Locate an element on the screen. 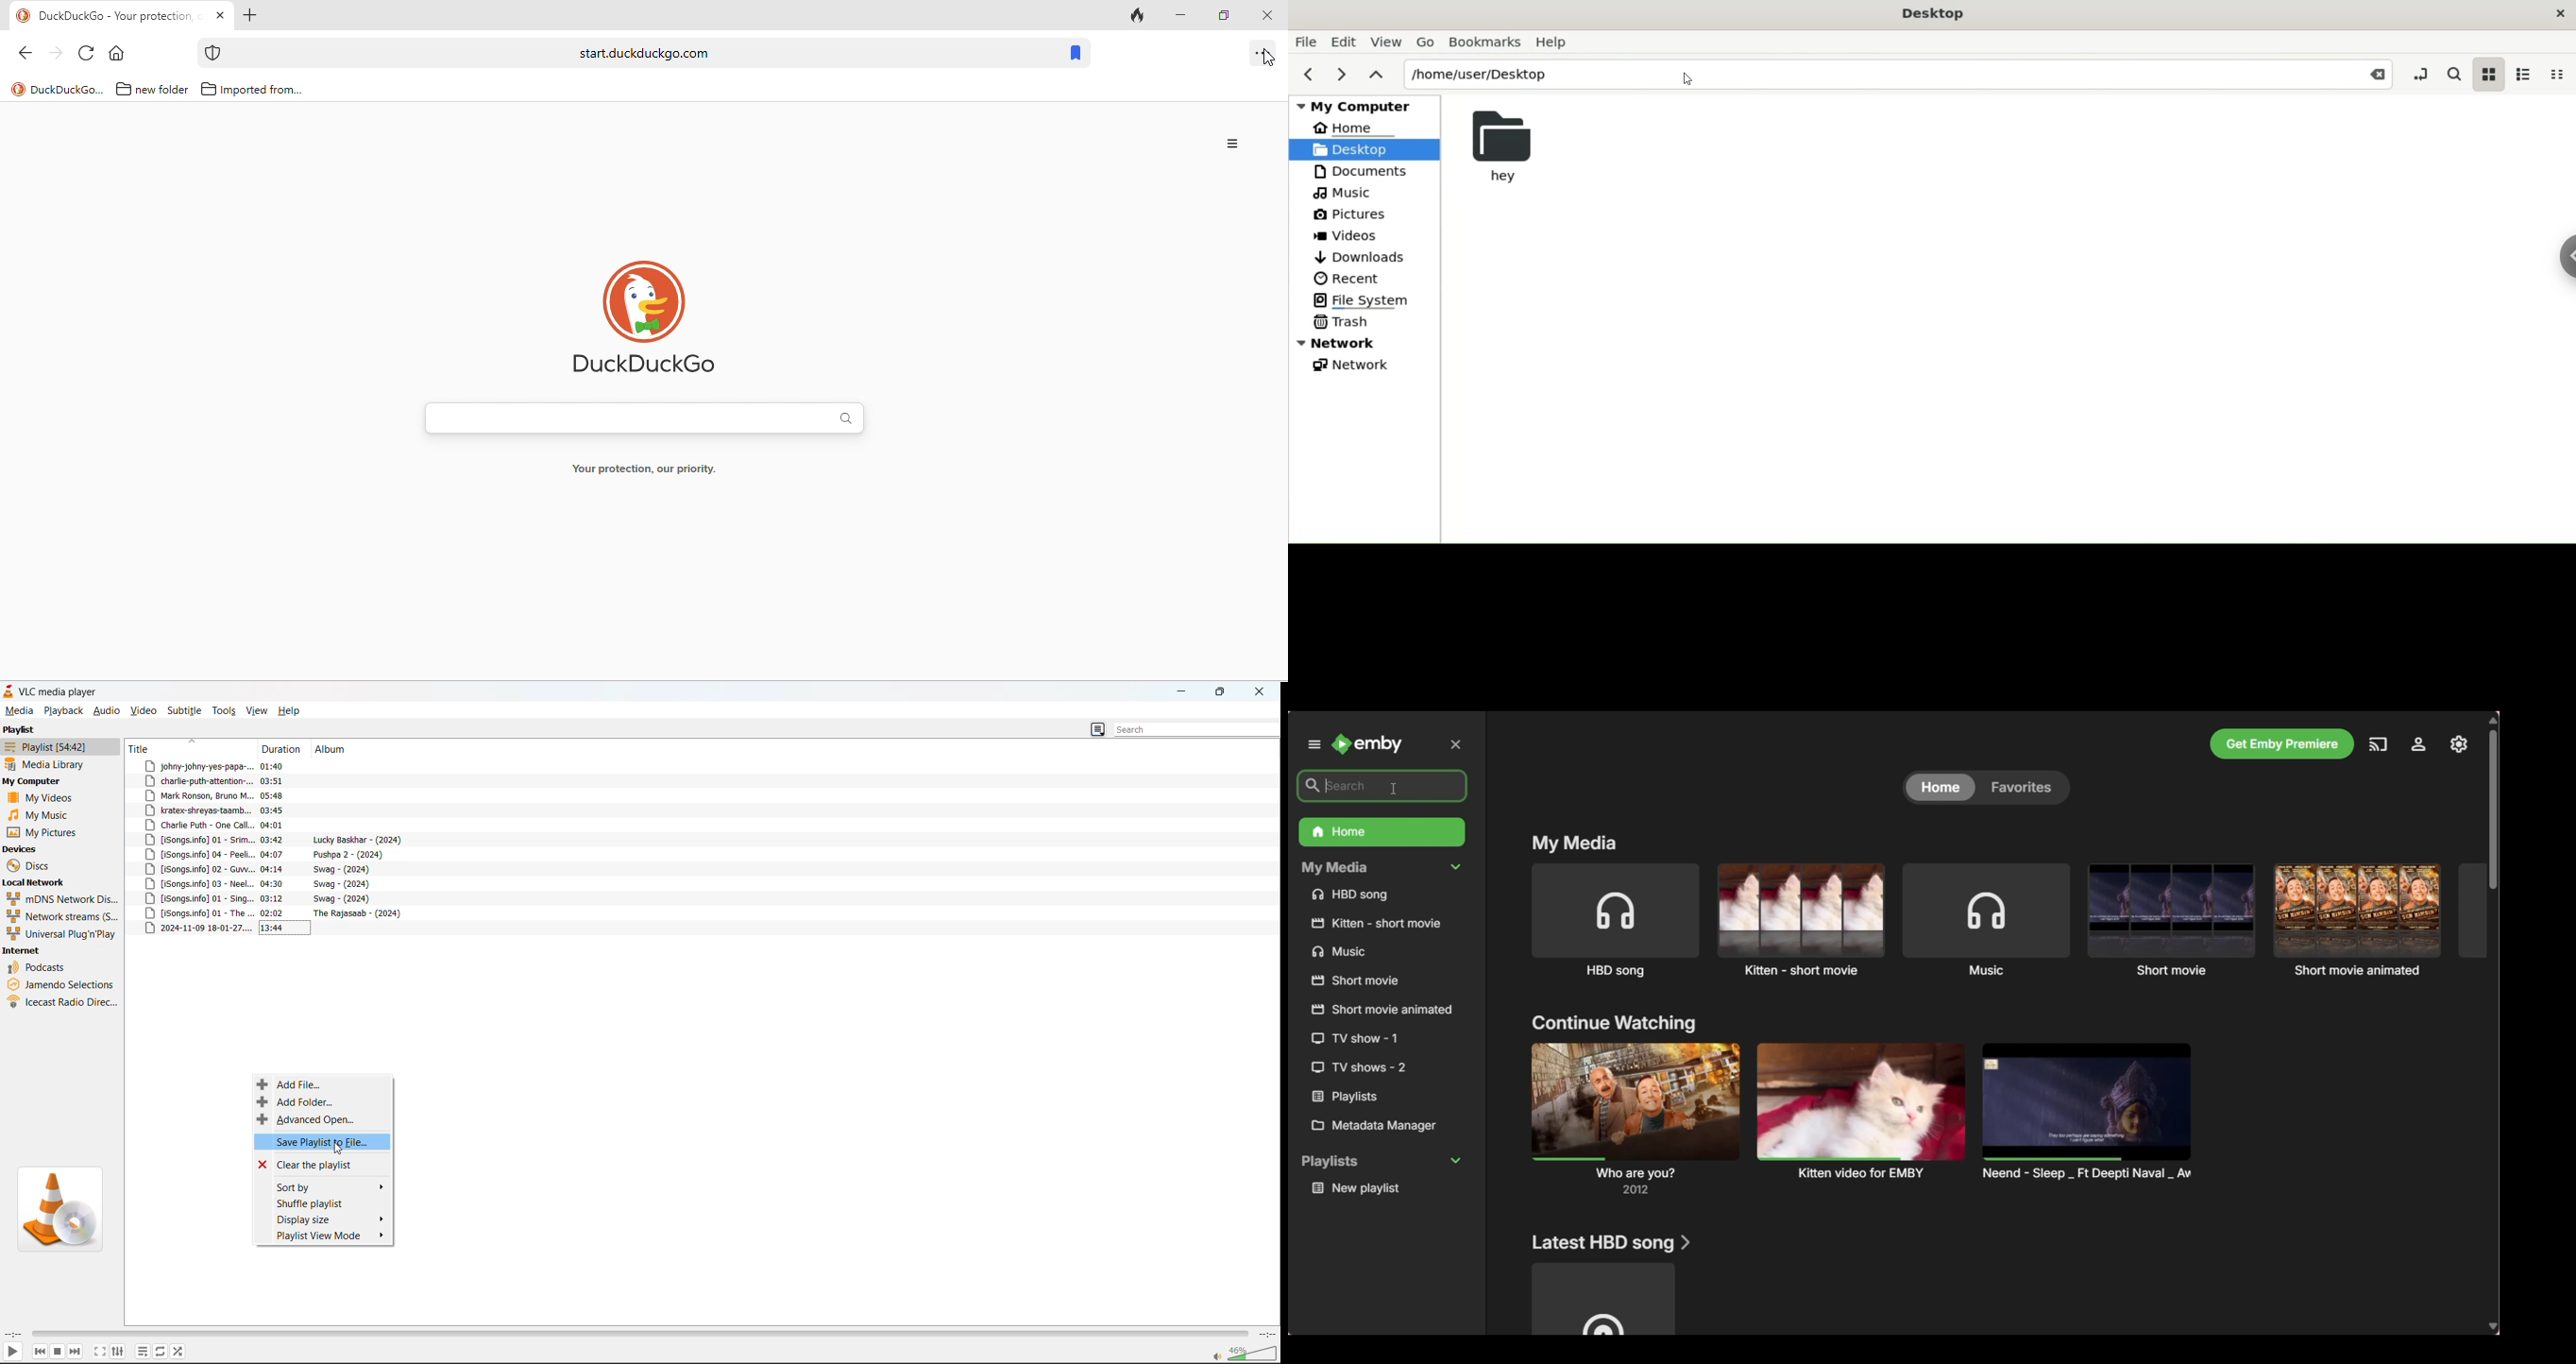 Image resolution: width=2576 pixels, height=1372 pixels. search is located at coordinates (1197, 730).